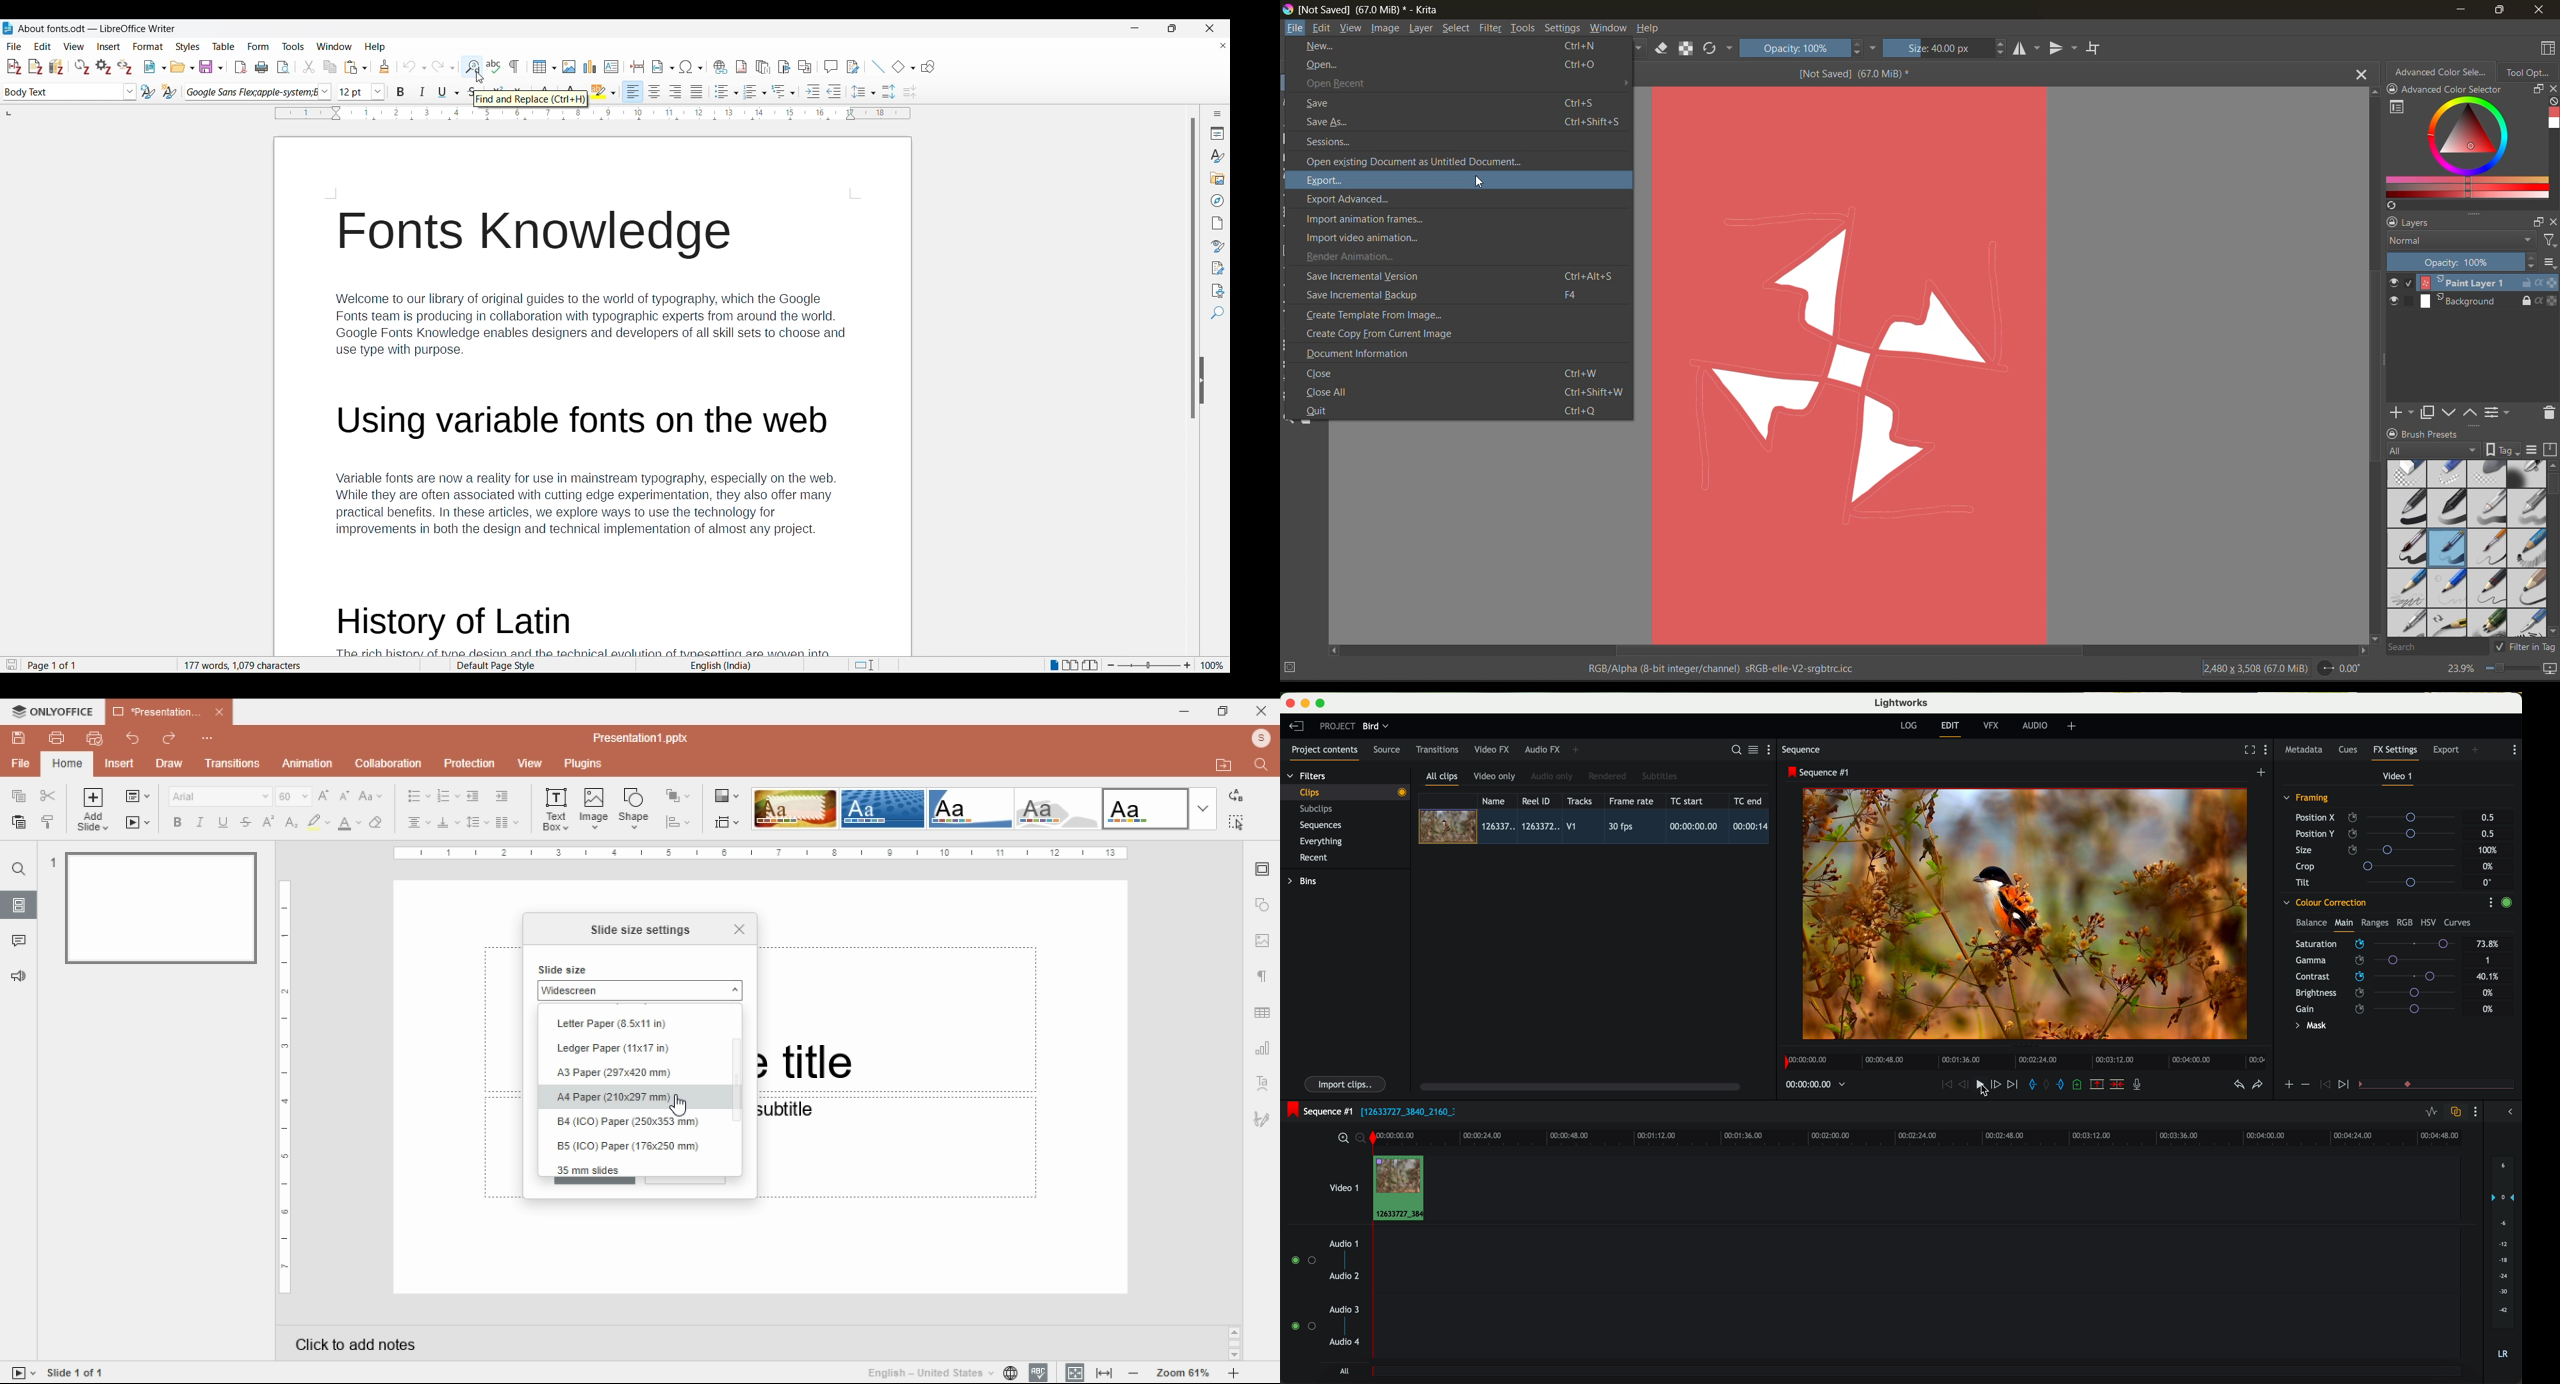 This screenshot has height=1400, width=2576. I want to click on Window menu, so click(334, 46).